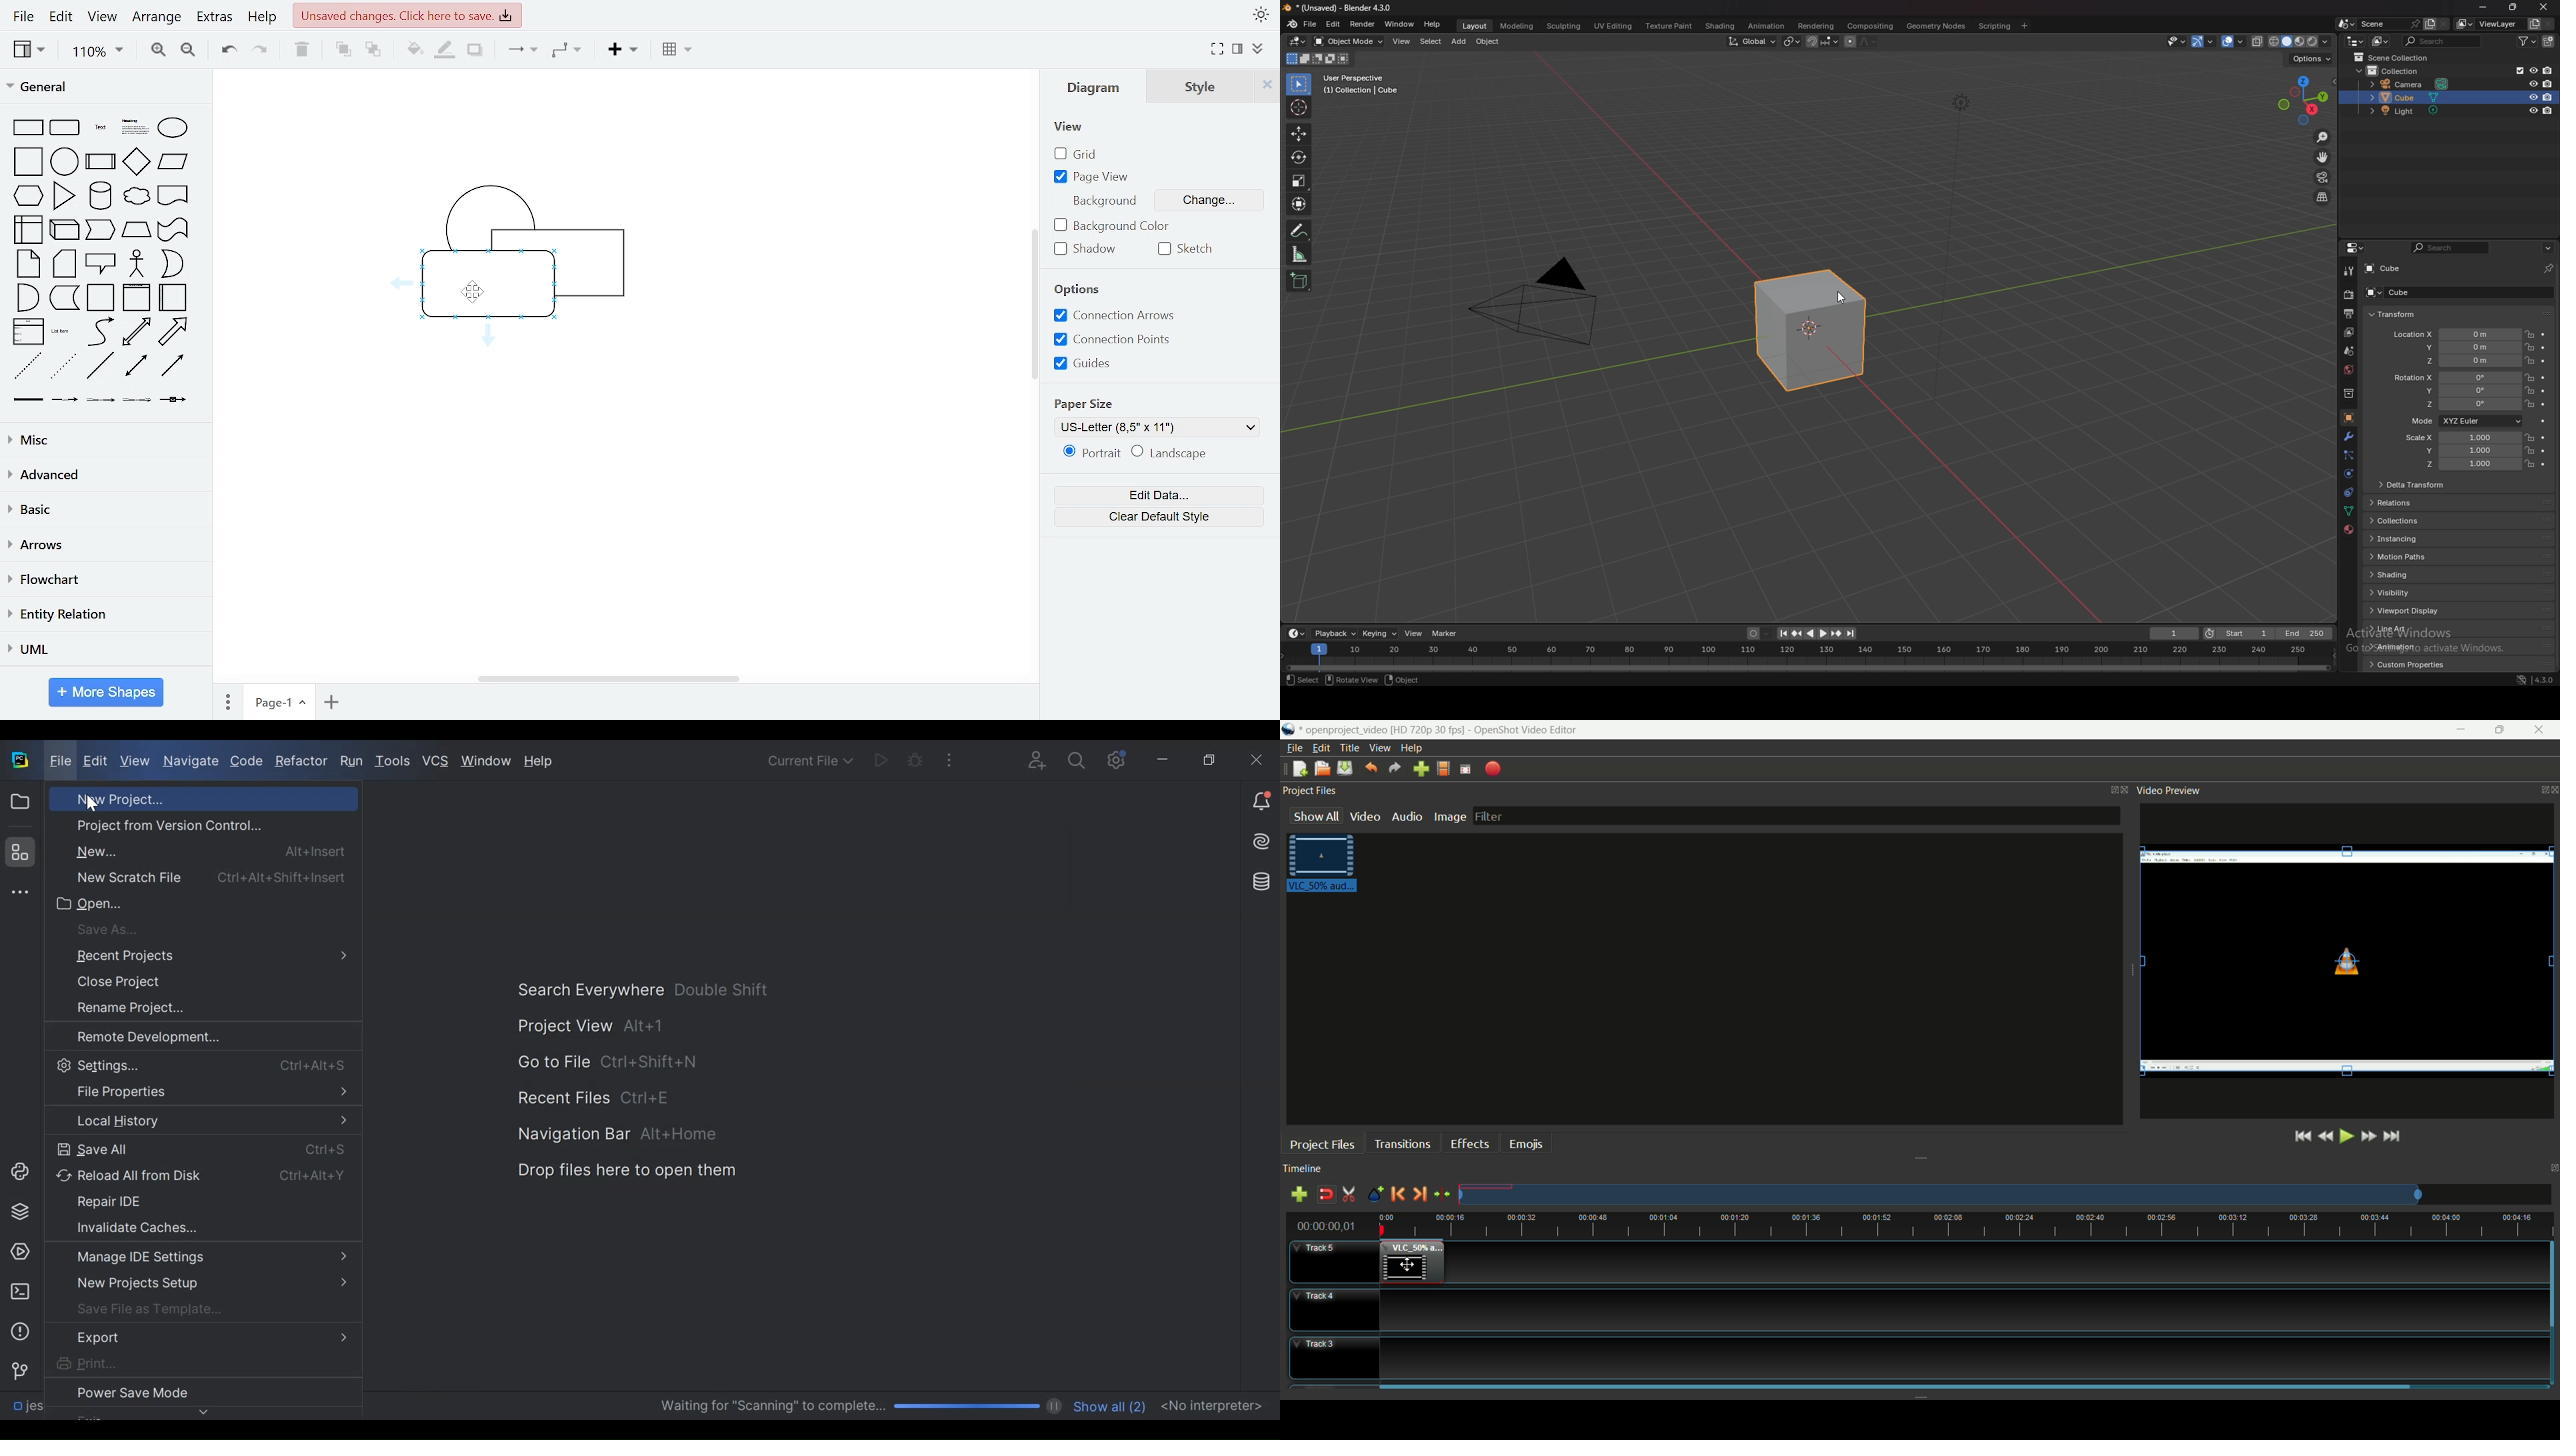 Image resolution: width=2576 pixels, height=1456 pixels. Describe the element at coordinates (64, 366) in the screenshot. I see `dotted line` at that location.